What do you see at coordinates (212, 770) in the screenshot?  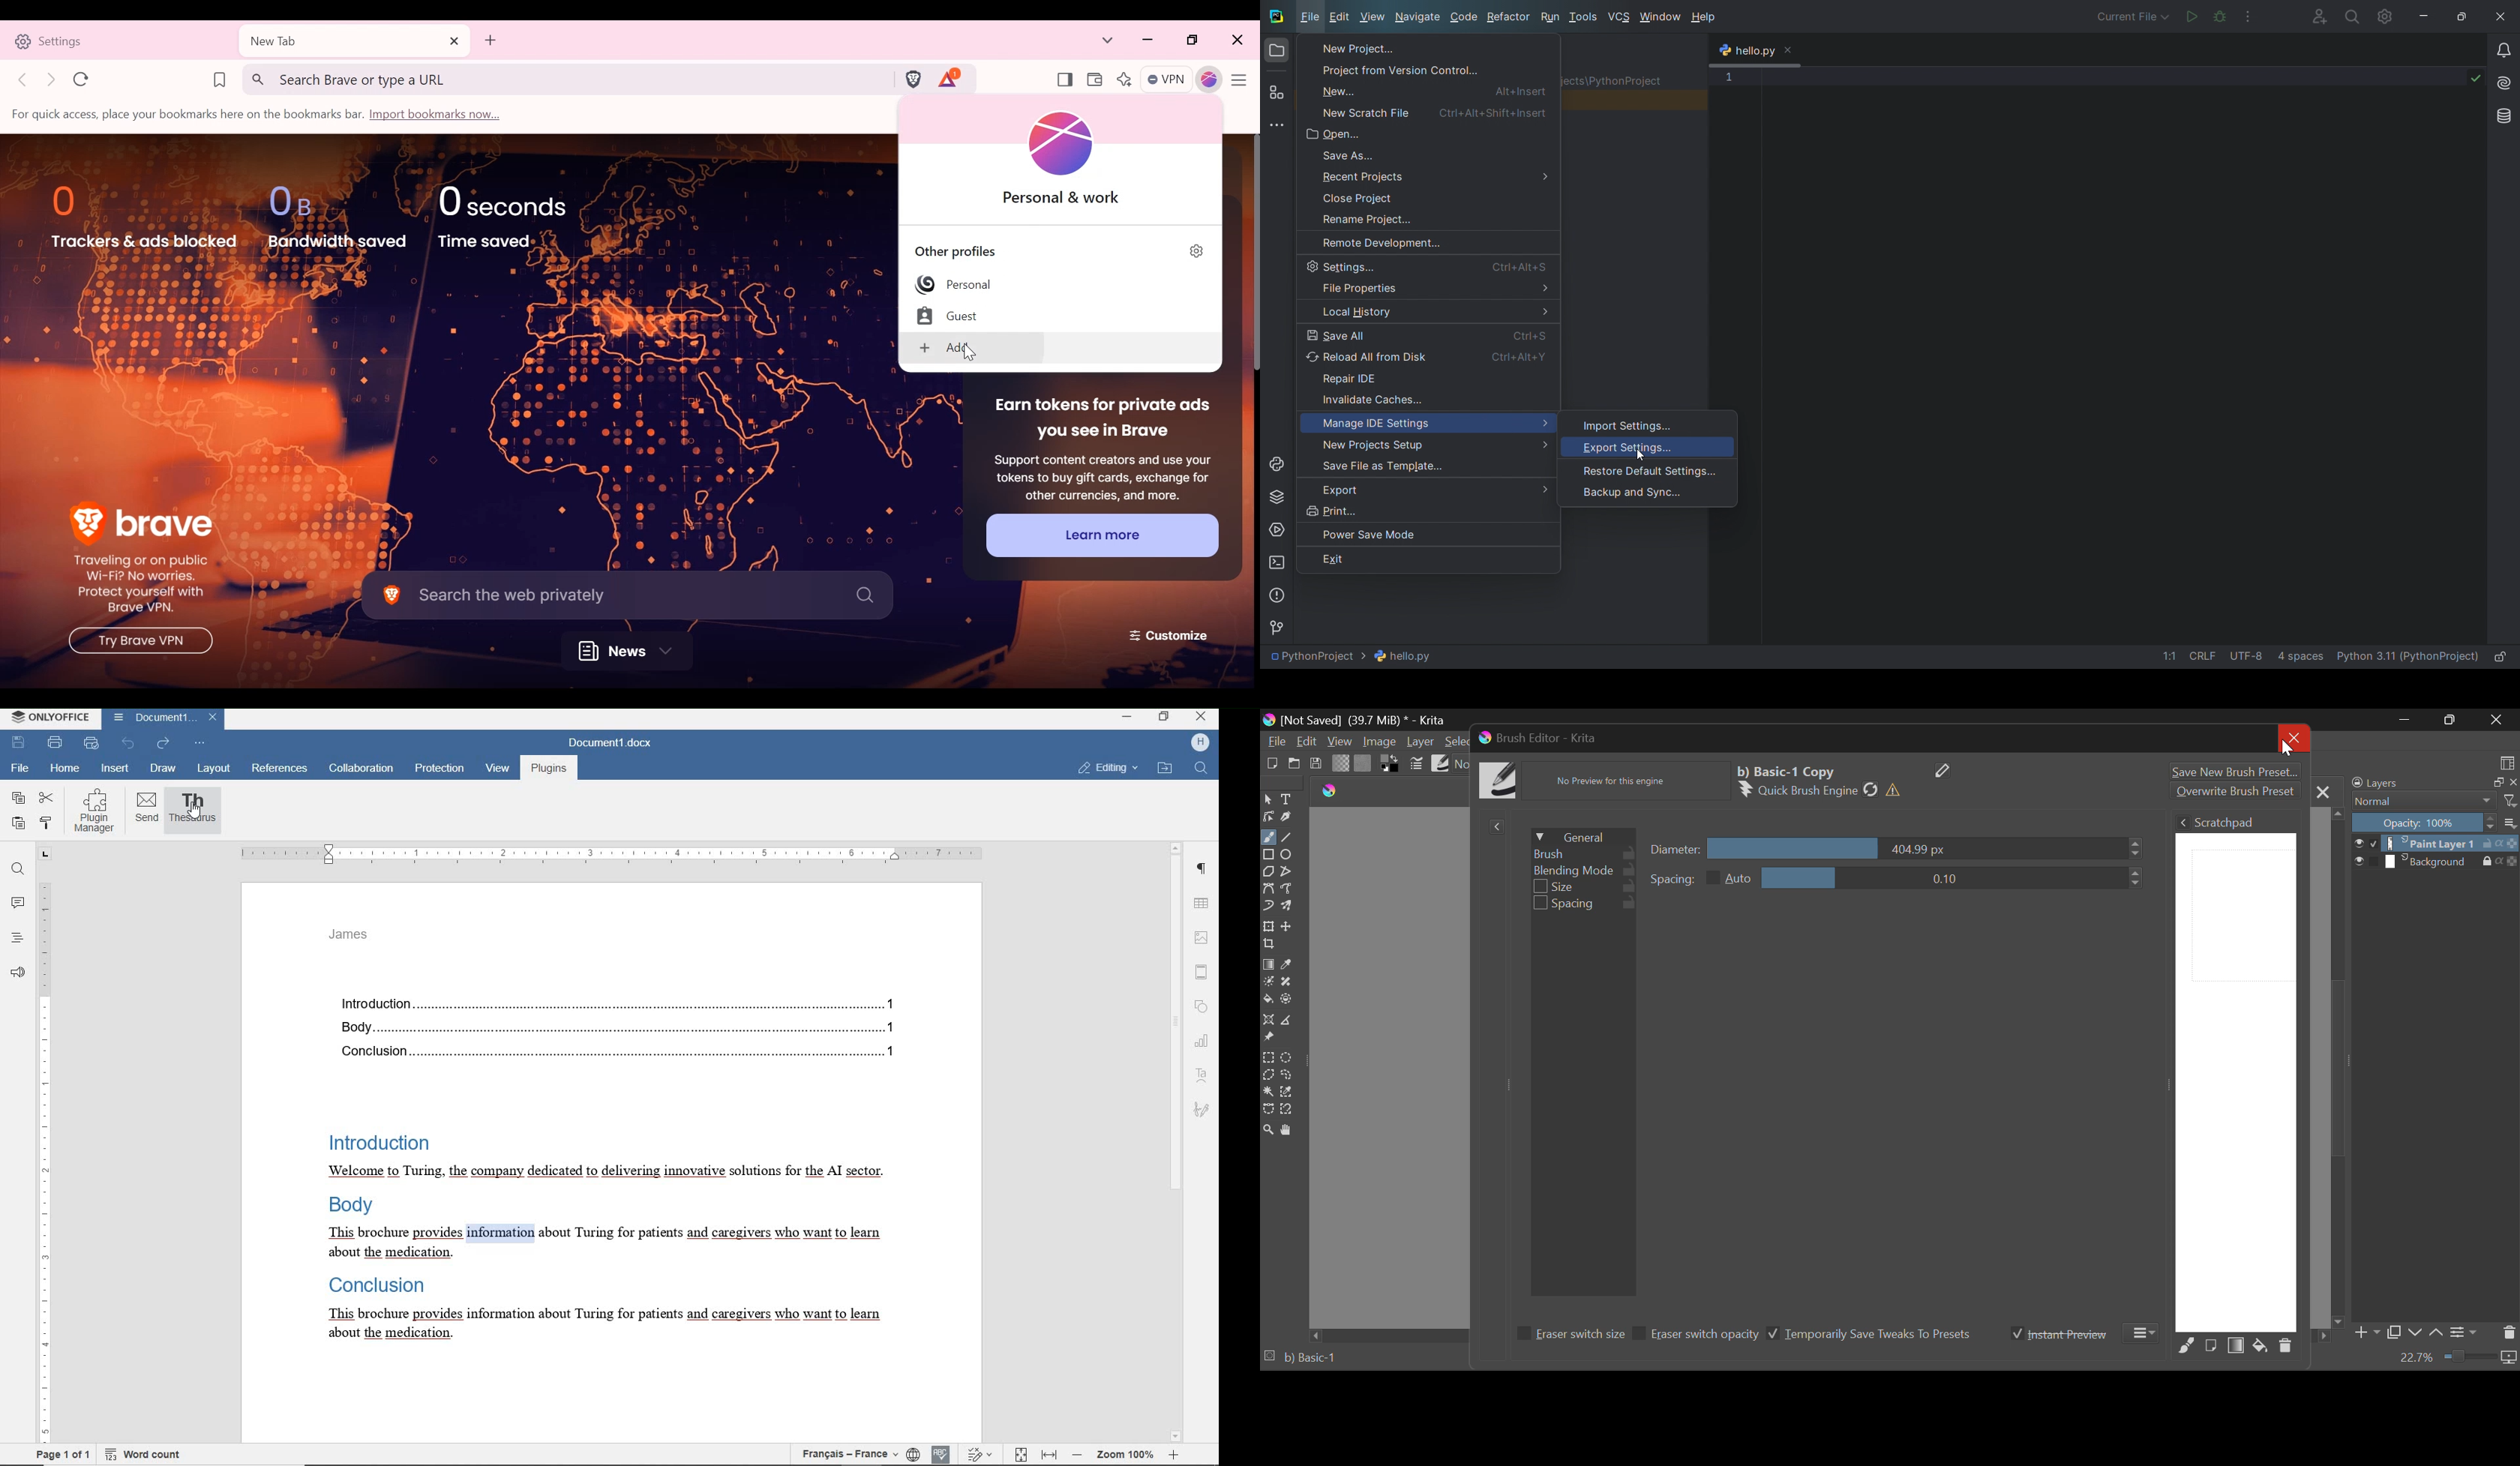 I see `LAYOUT` at bounding box center [212, 770].